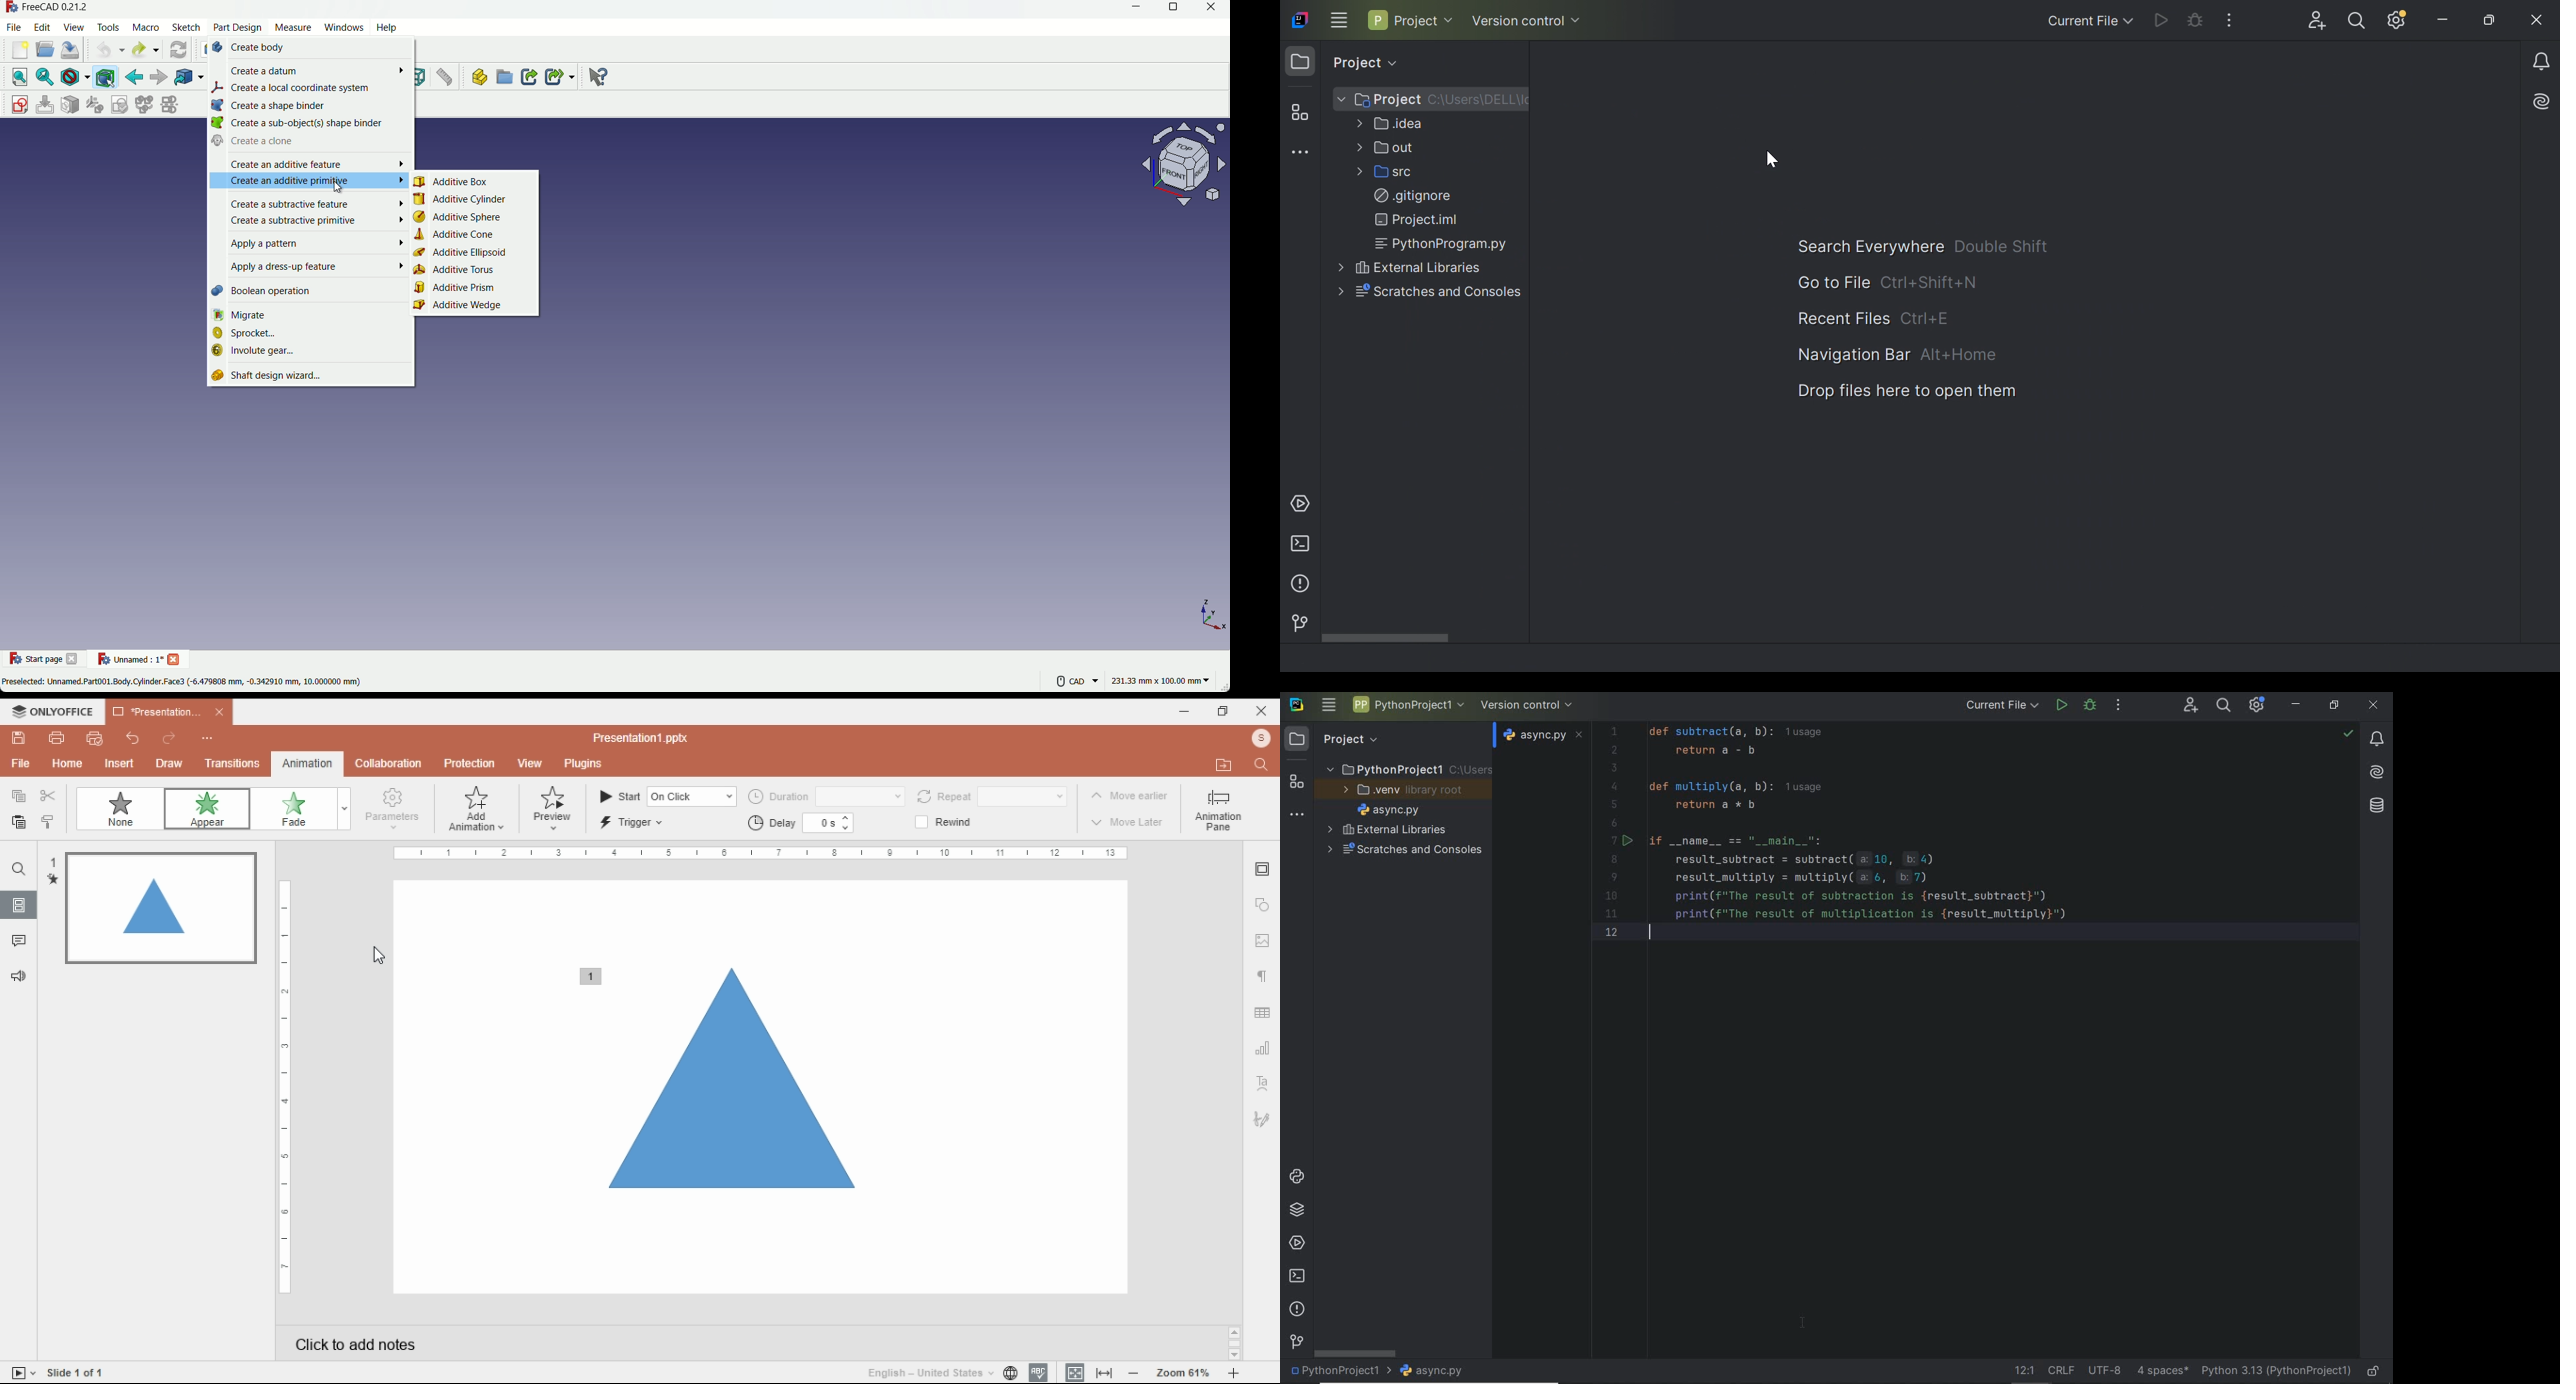 The height and width of the screenshot is (1400, 2576). Describe the element at coordinates (74, 26) in the screenshot. I see `view ` at that location.